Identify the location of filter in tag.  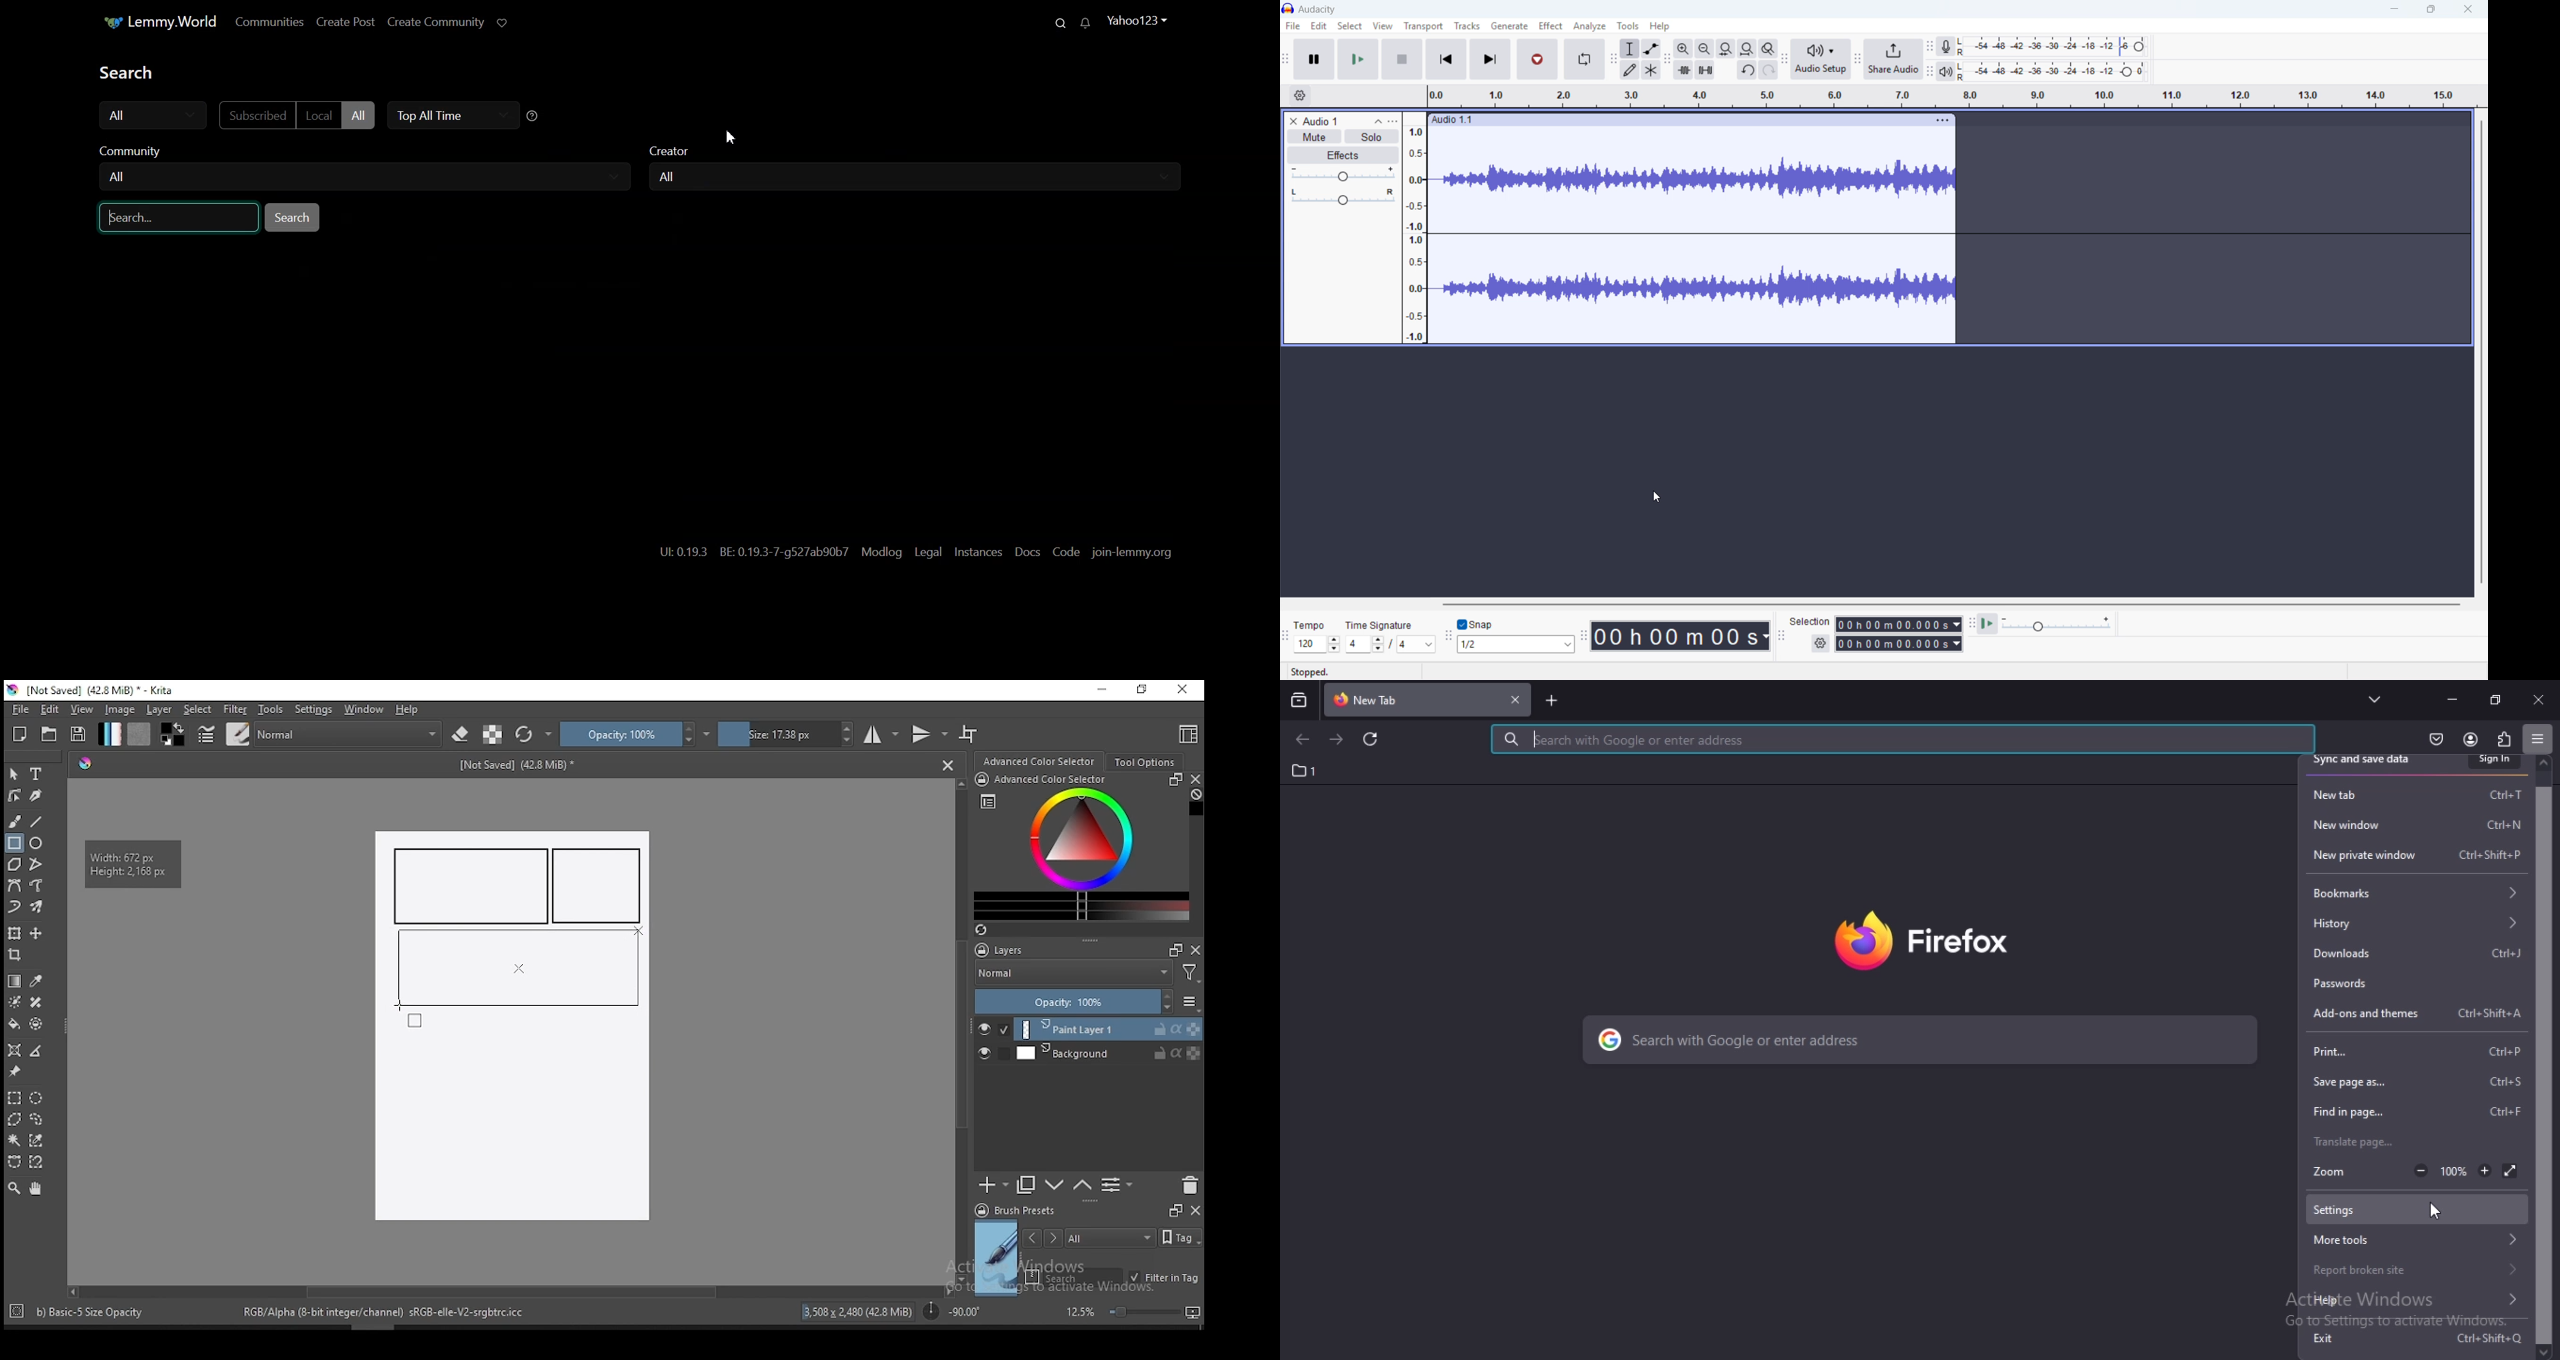
(1164, 1279).